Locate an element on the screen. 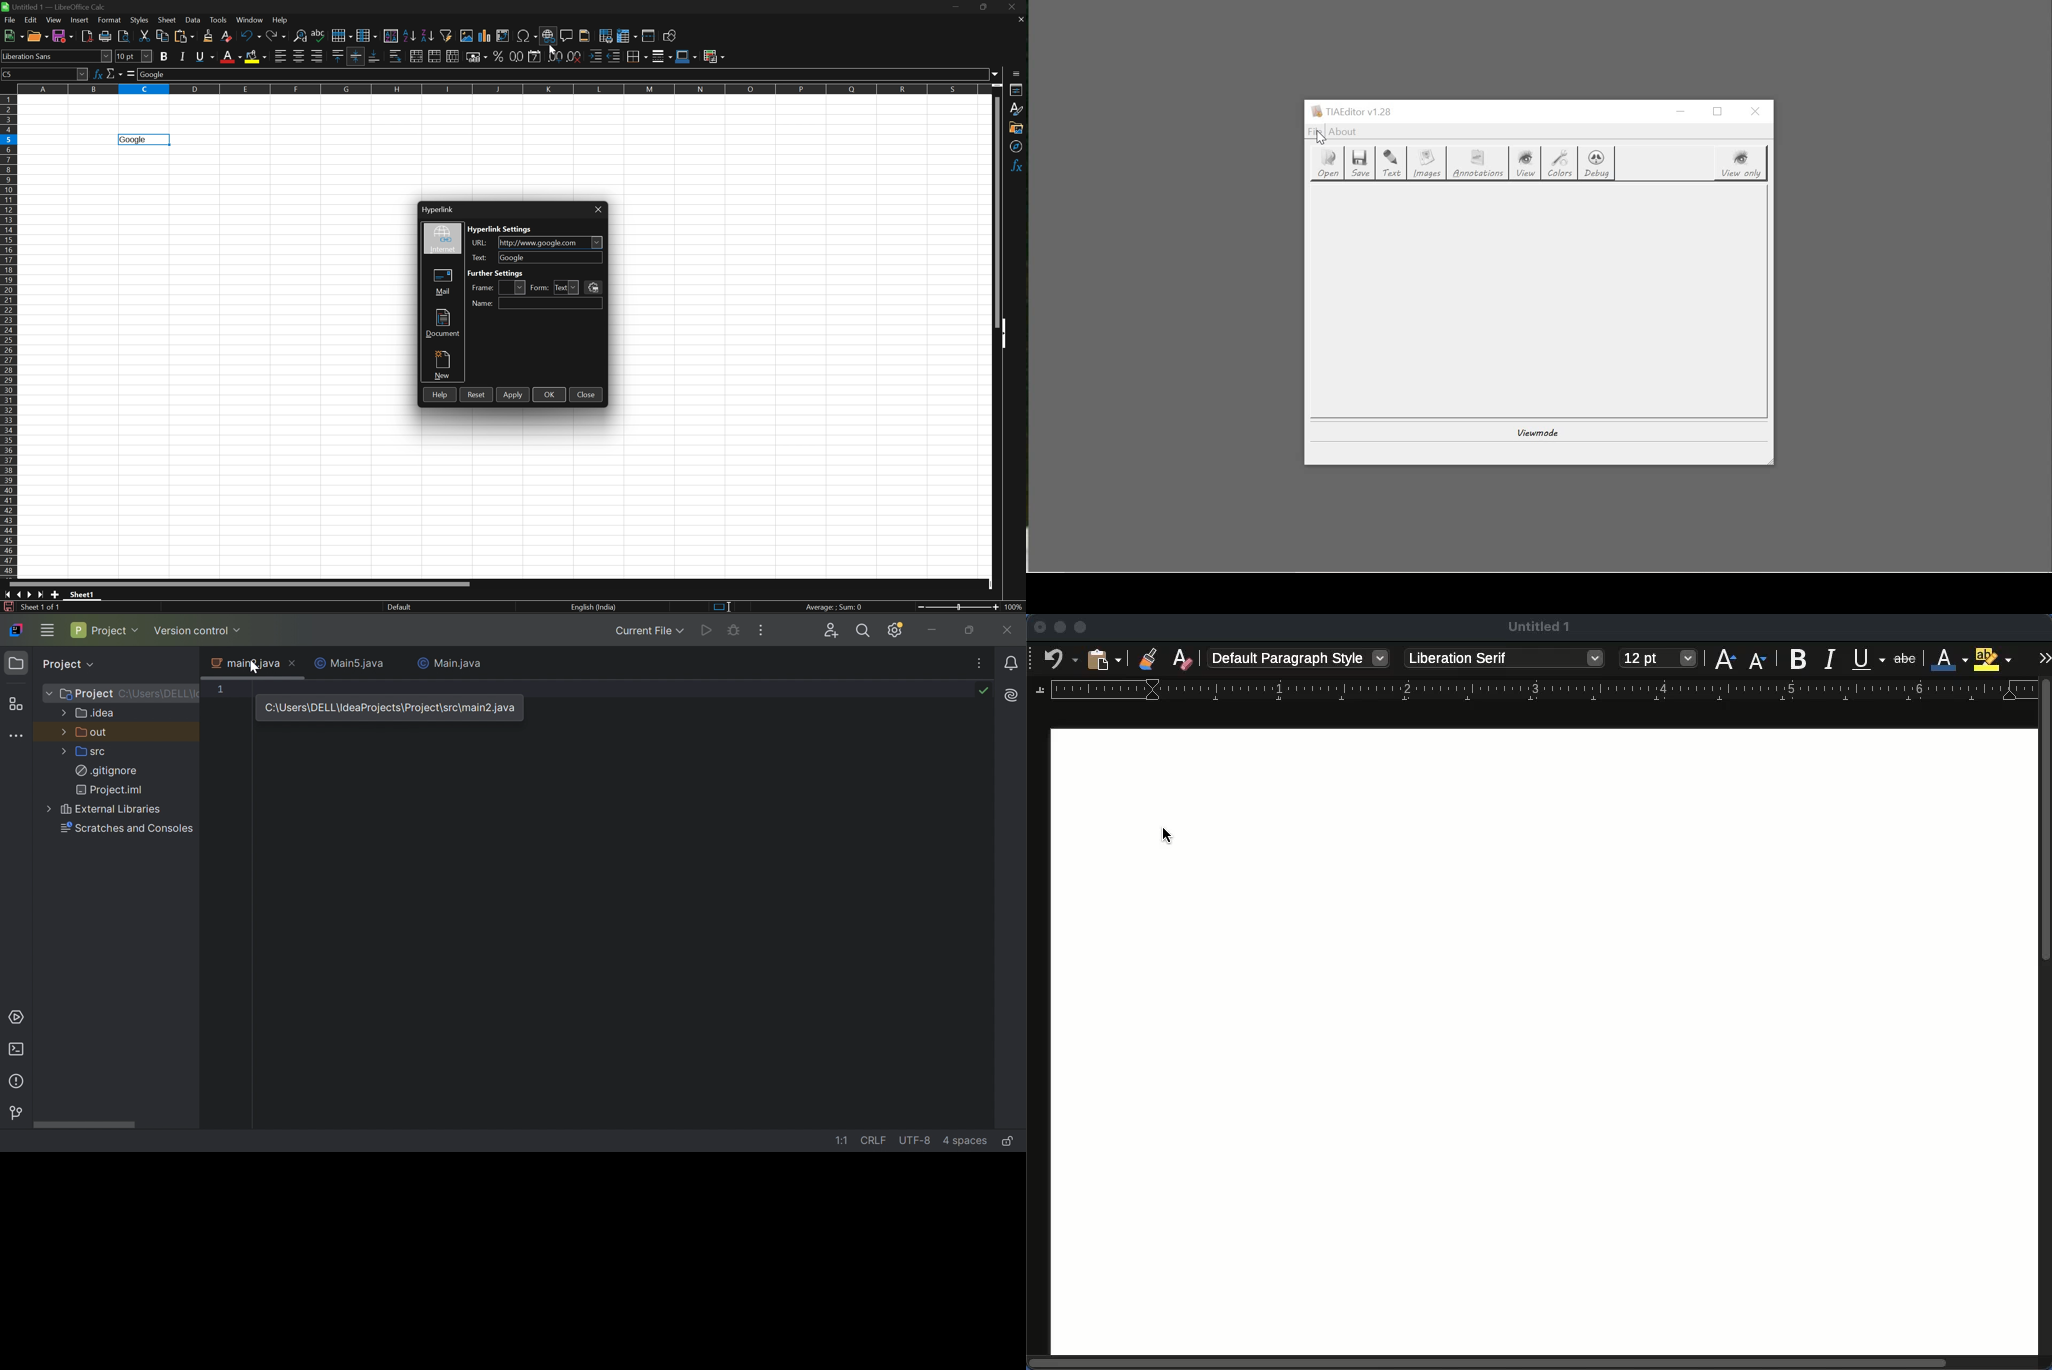 This screenshot has width=2072, height=1372. Auto filter is located at coordinates (448, 34).